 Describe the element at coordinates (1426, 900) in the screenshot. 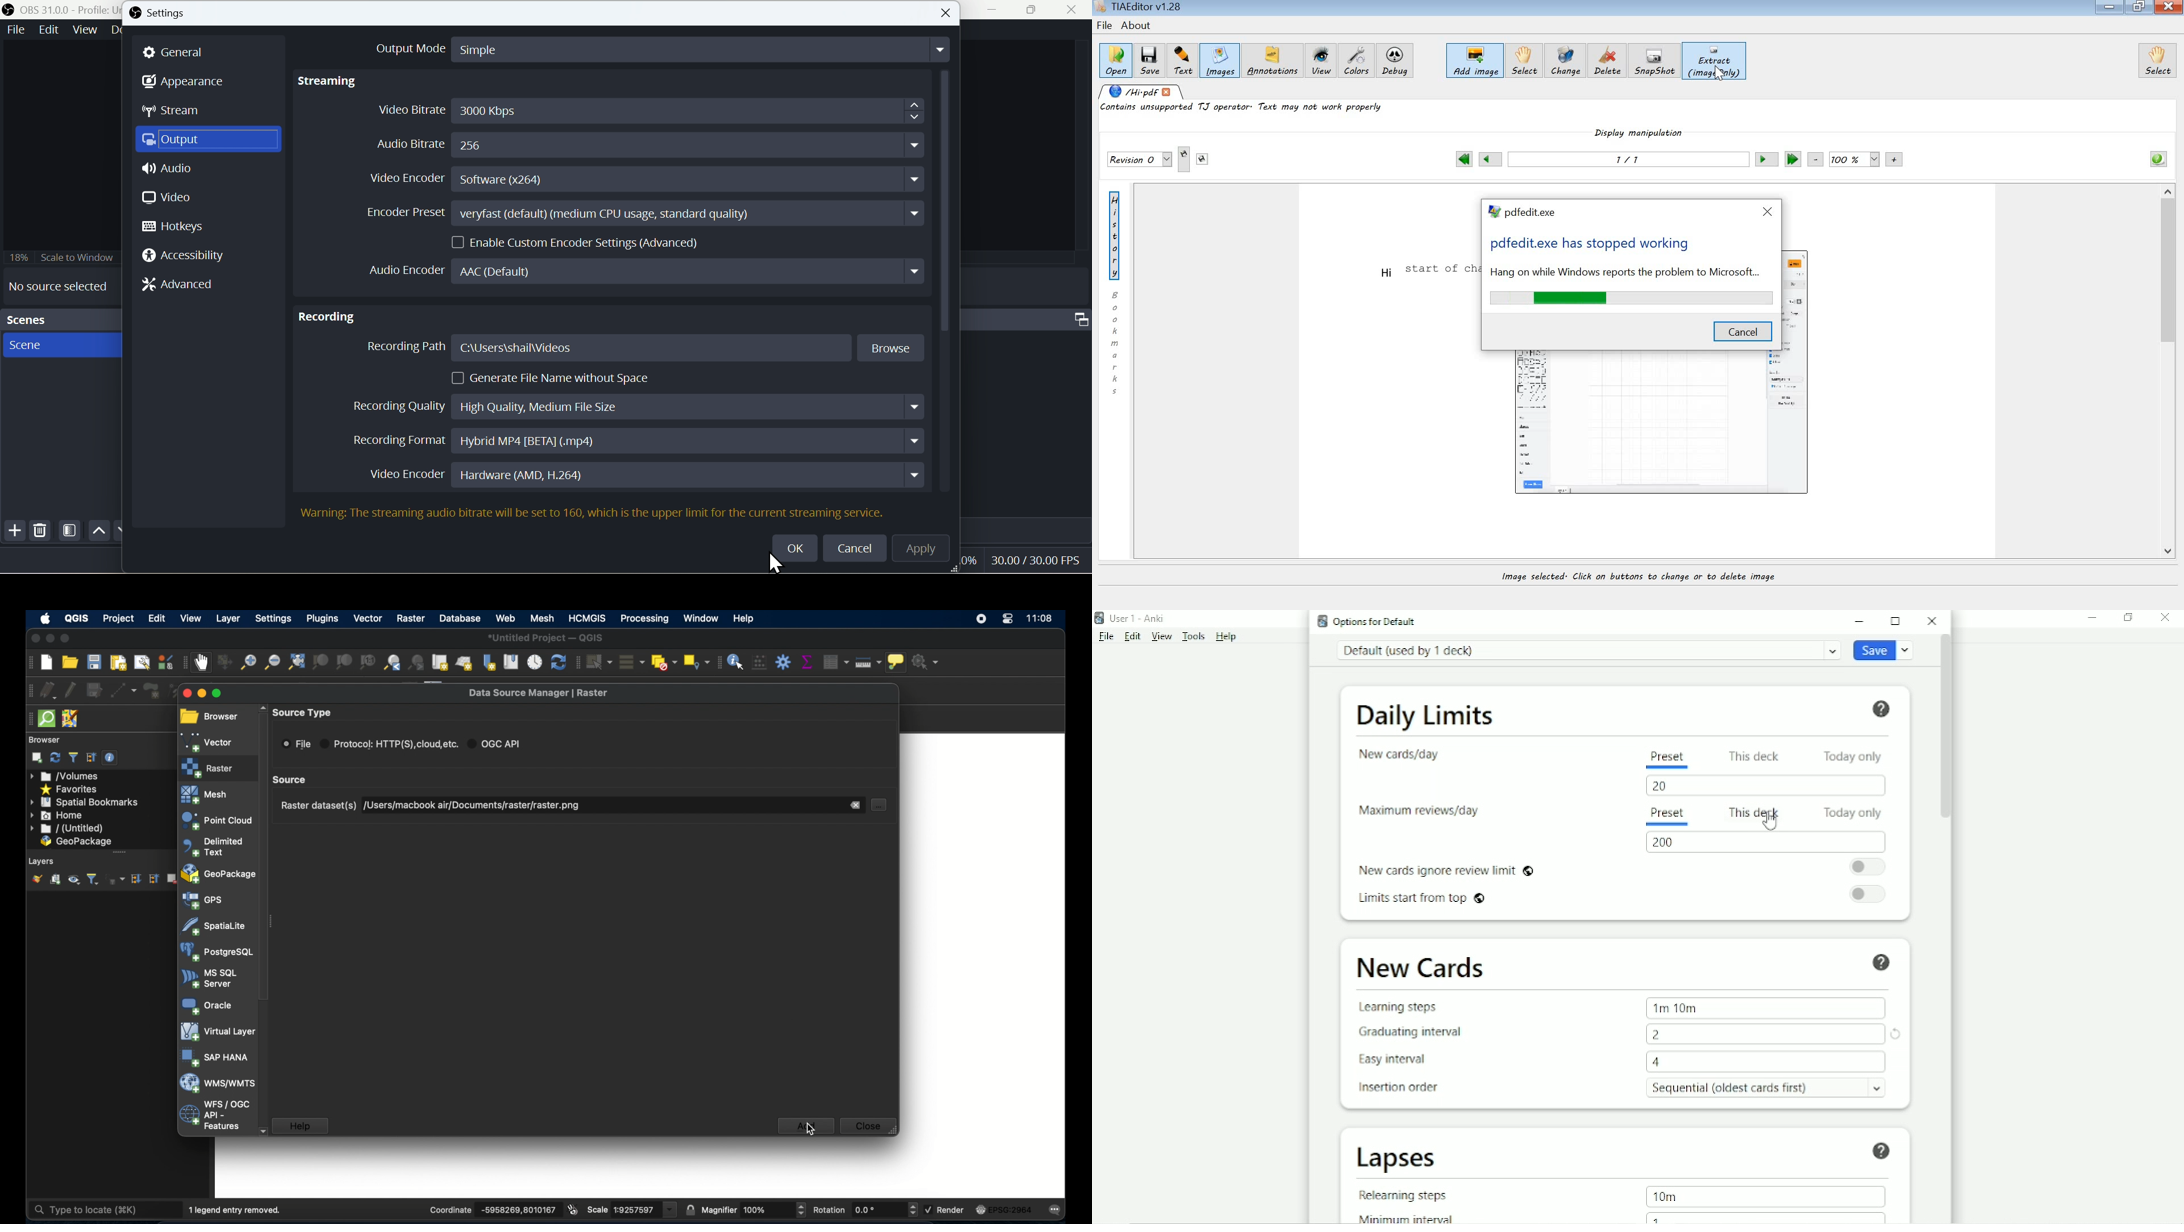

I see `Limits start from top` at that location.